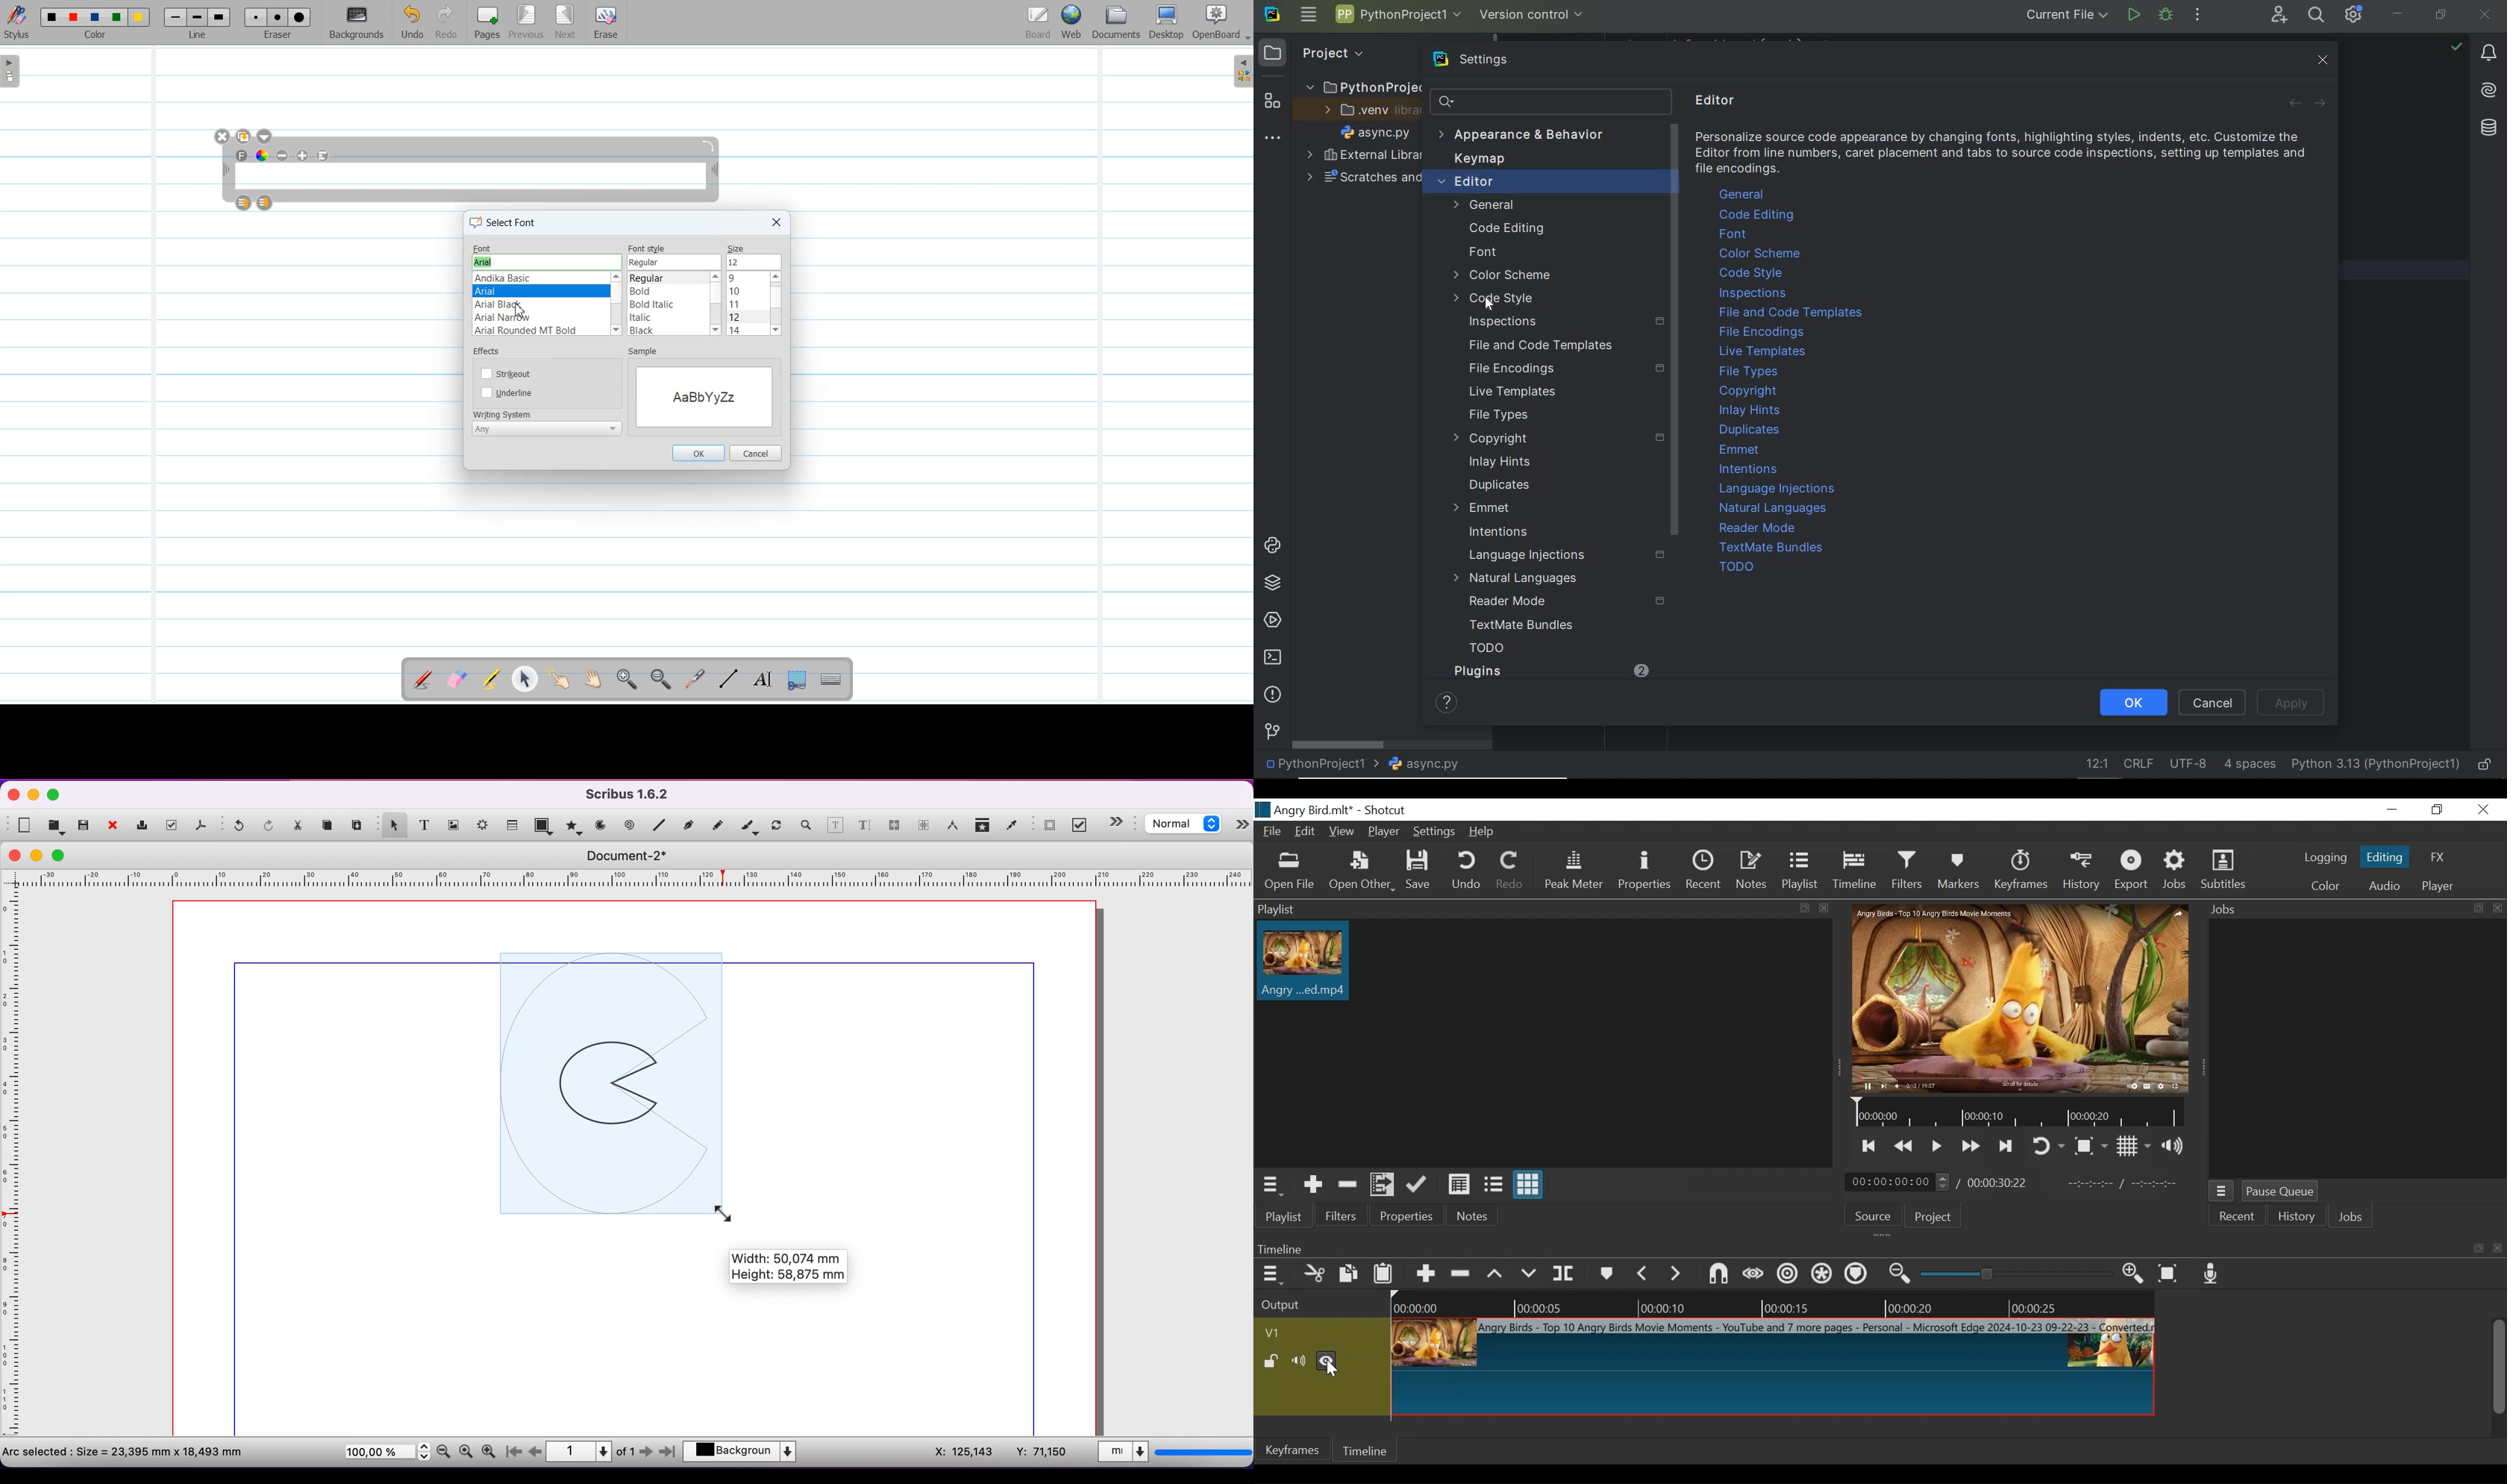 The image size is (2520, 1484). I want to click on Intentions, so click(1499, 533).